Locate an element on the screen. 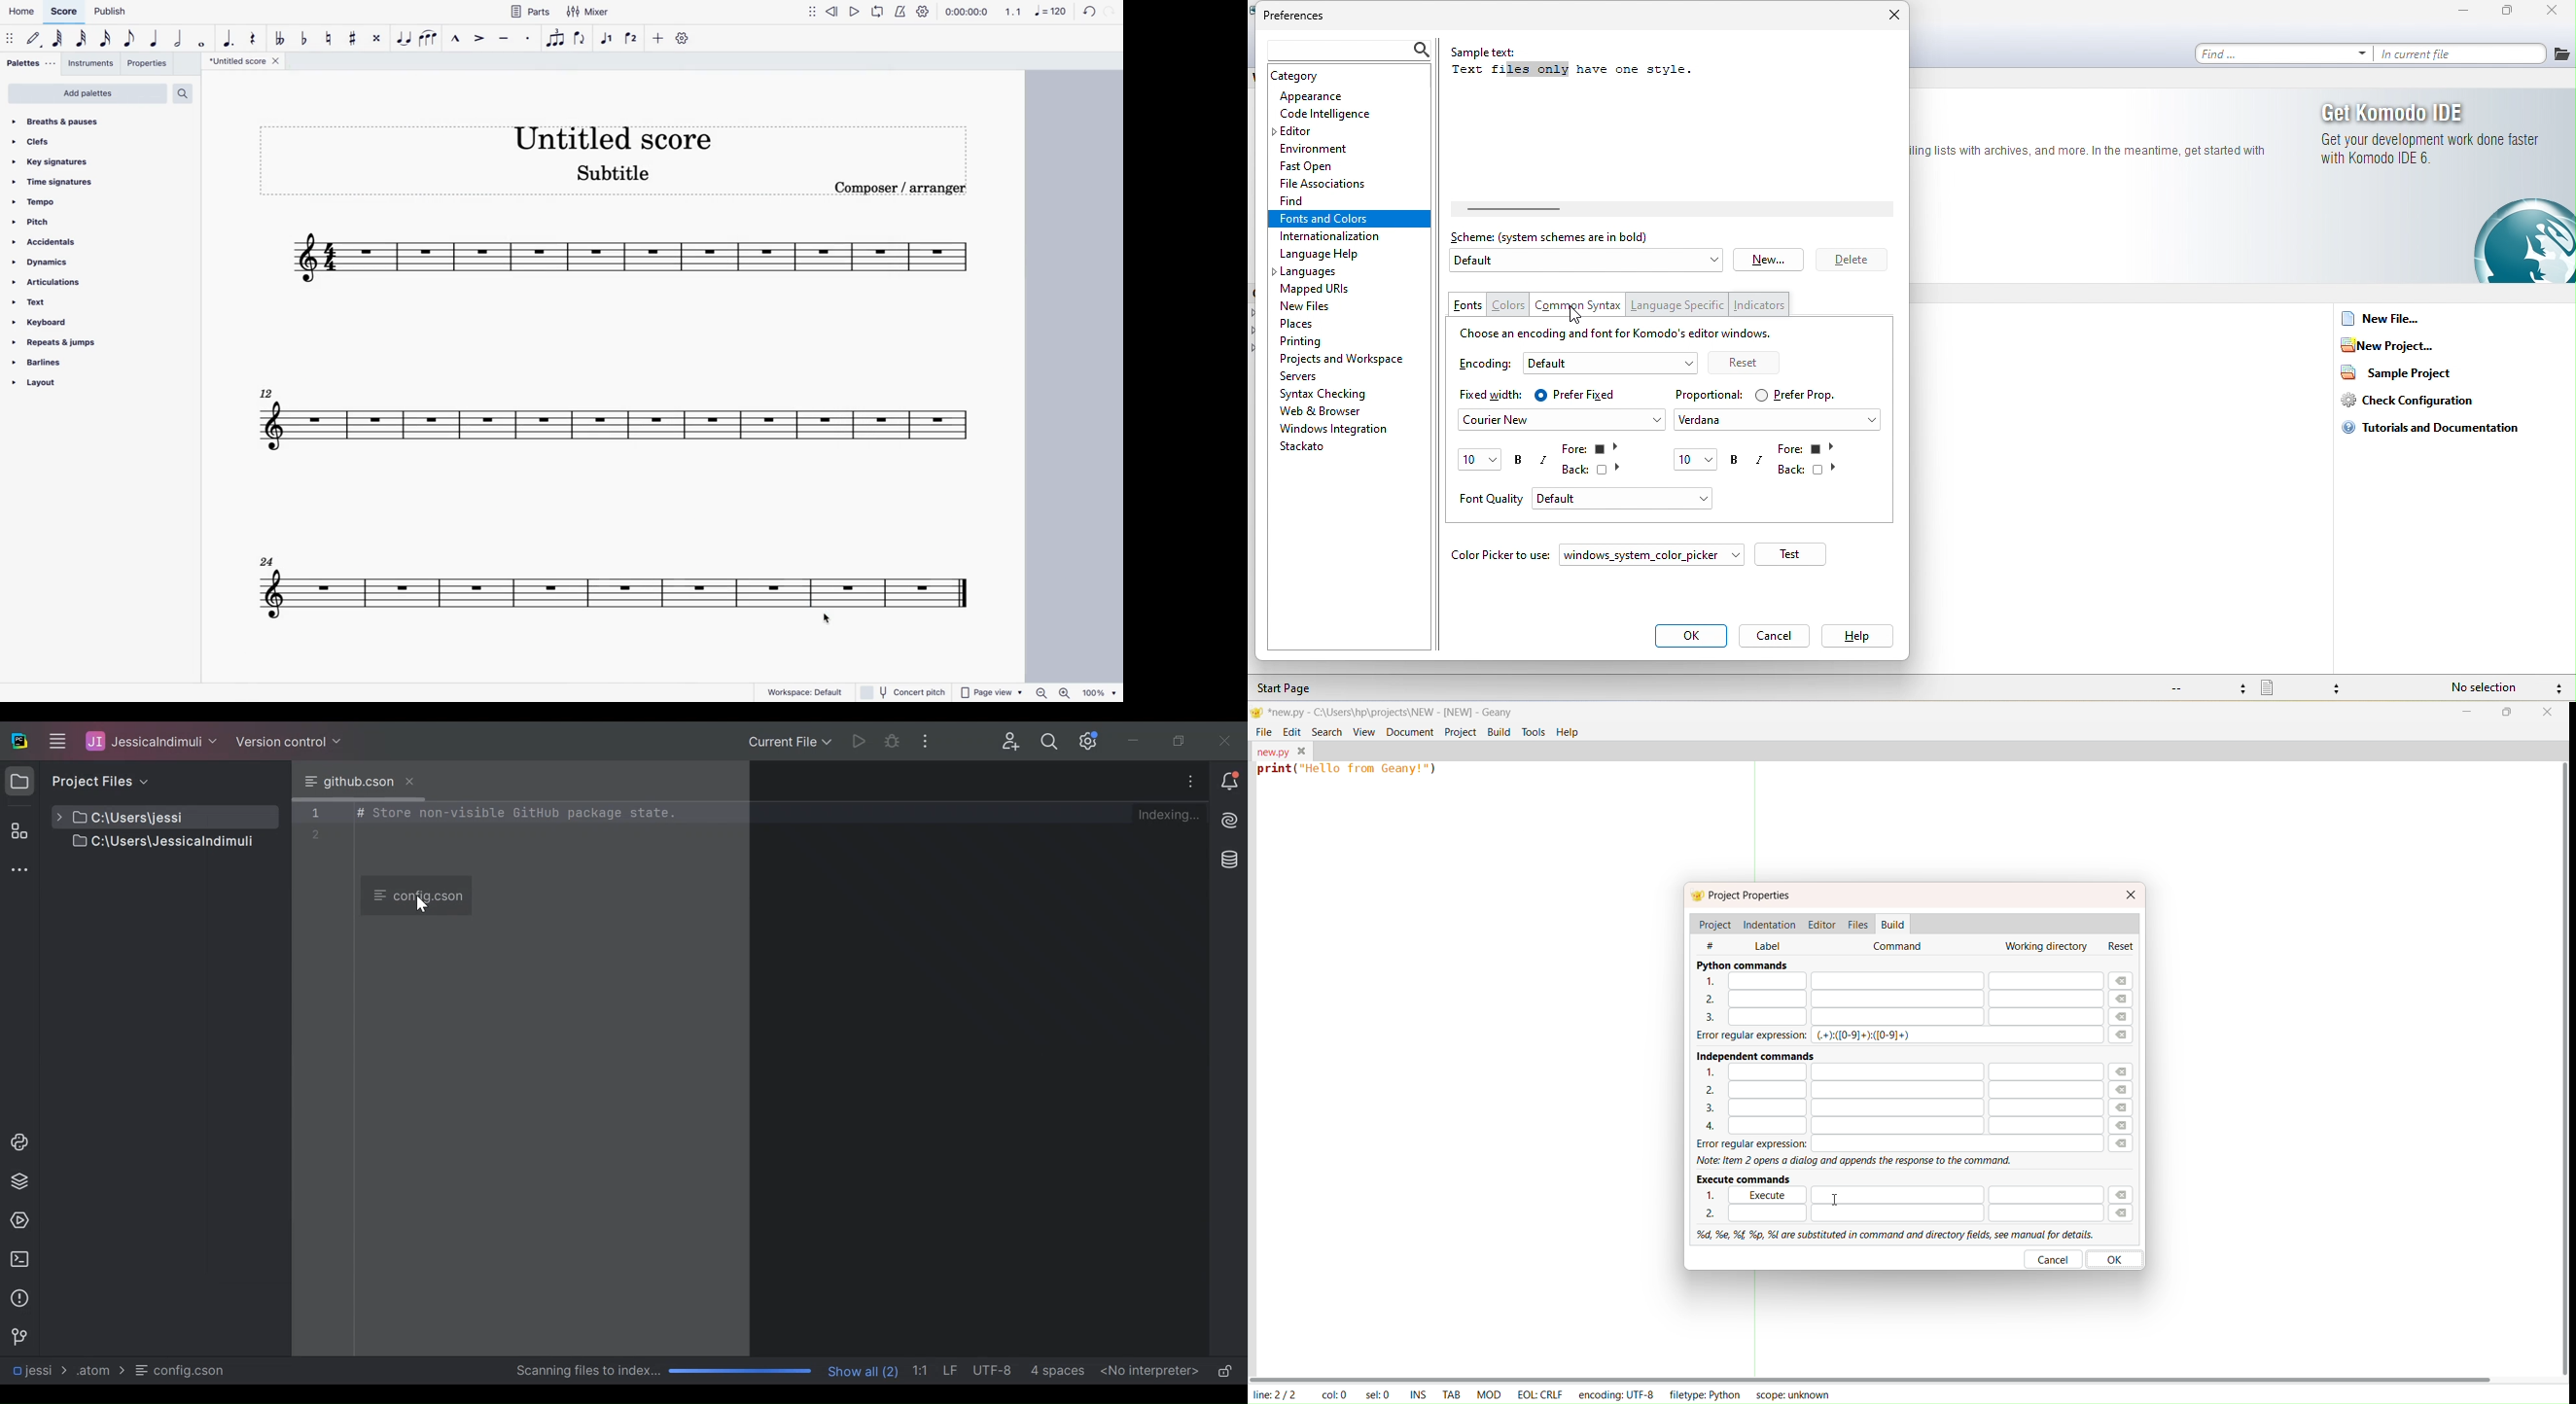 The image size is (2576, 1428). Current File is located at coordinates (789, 742).